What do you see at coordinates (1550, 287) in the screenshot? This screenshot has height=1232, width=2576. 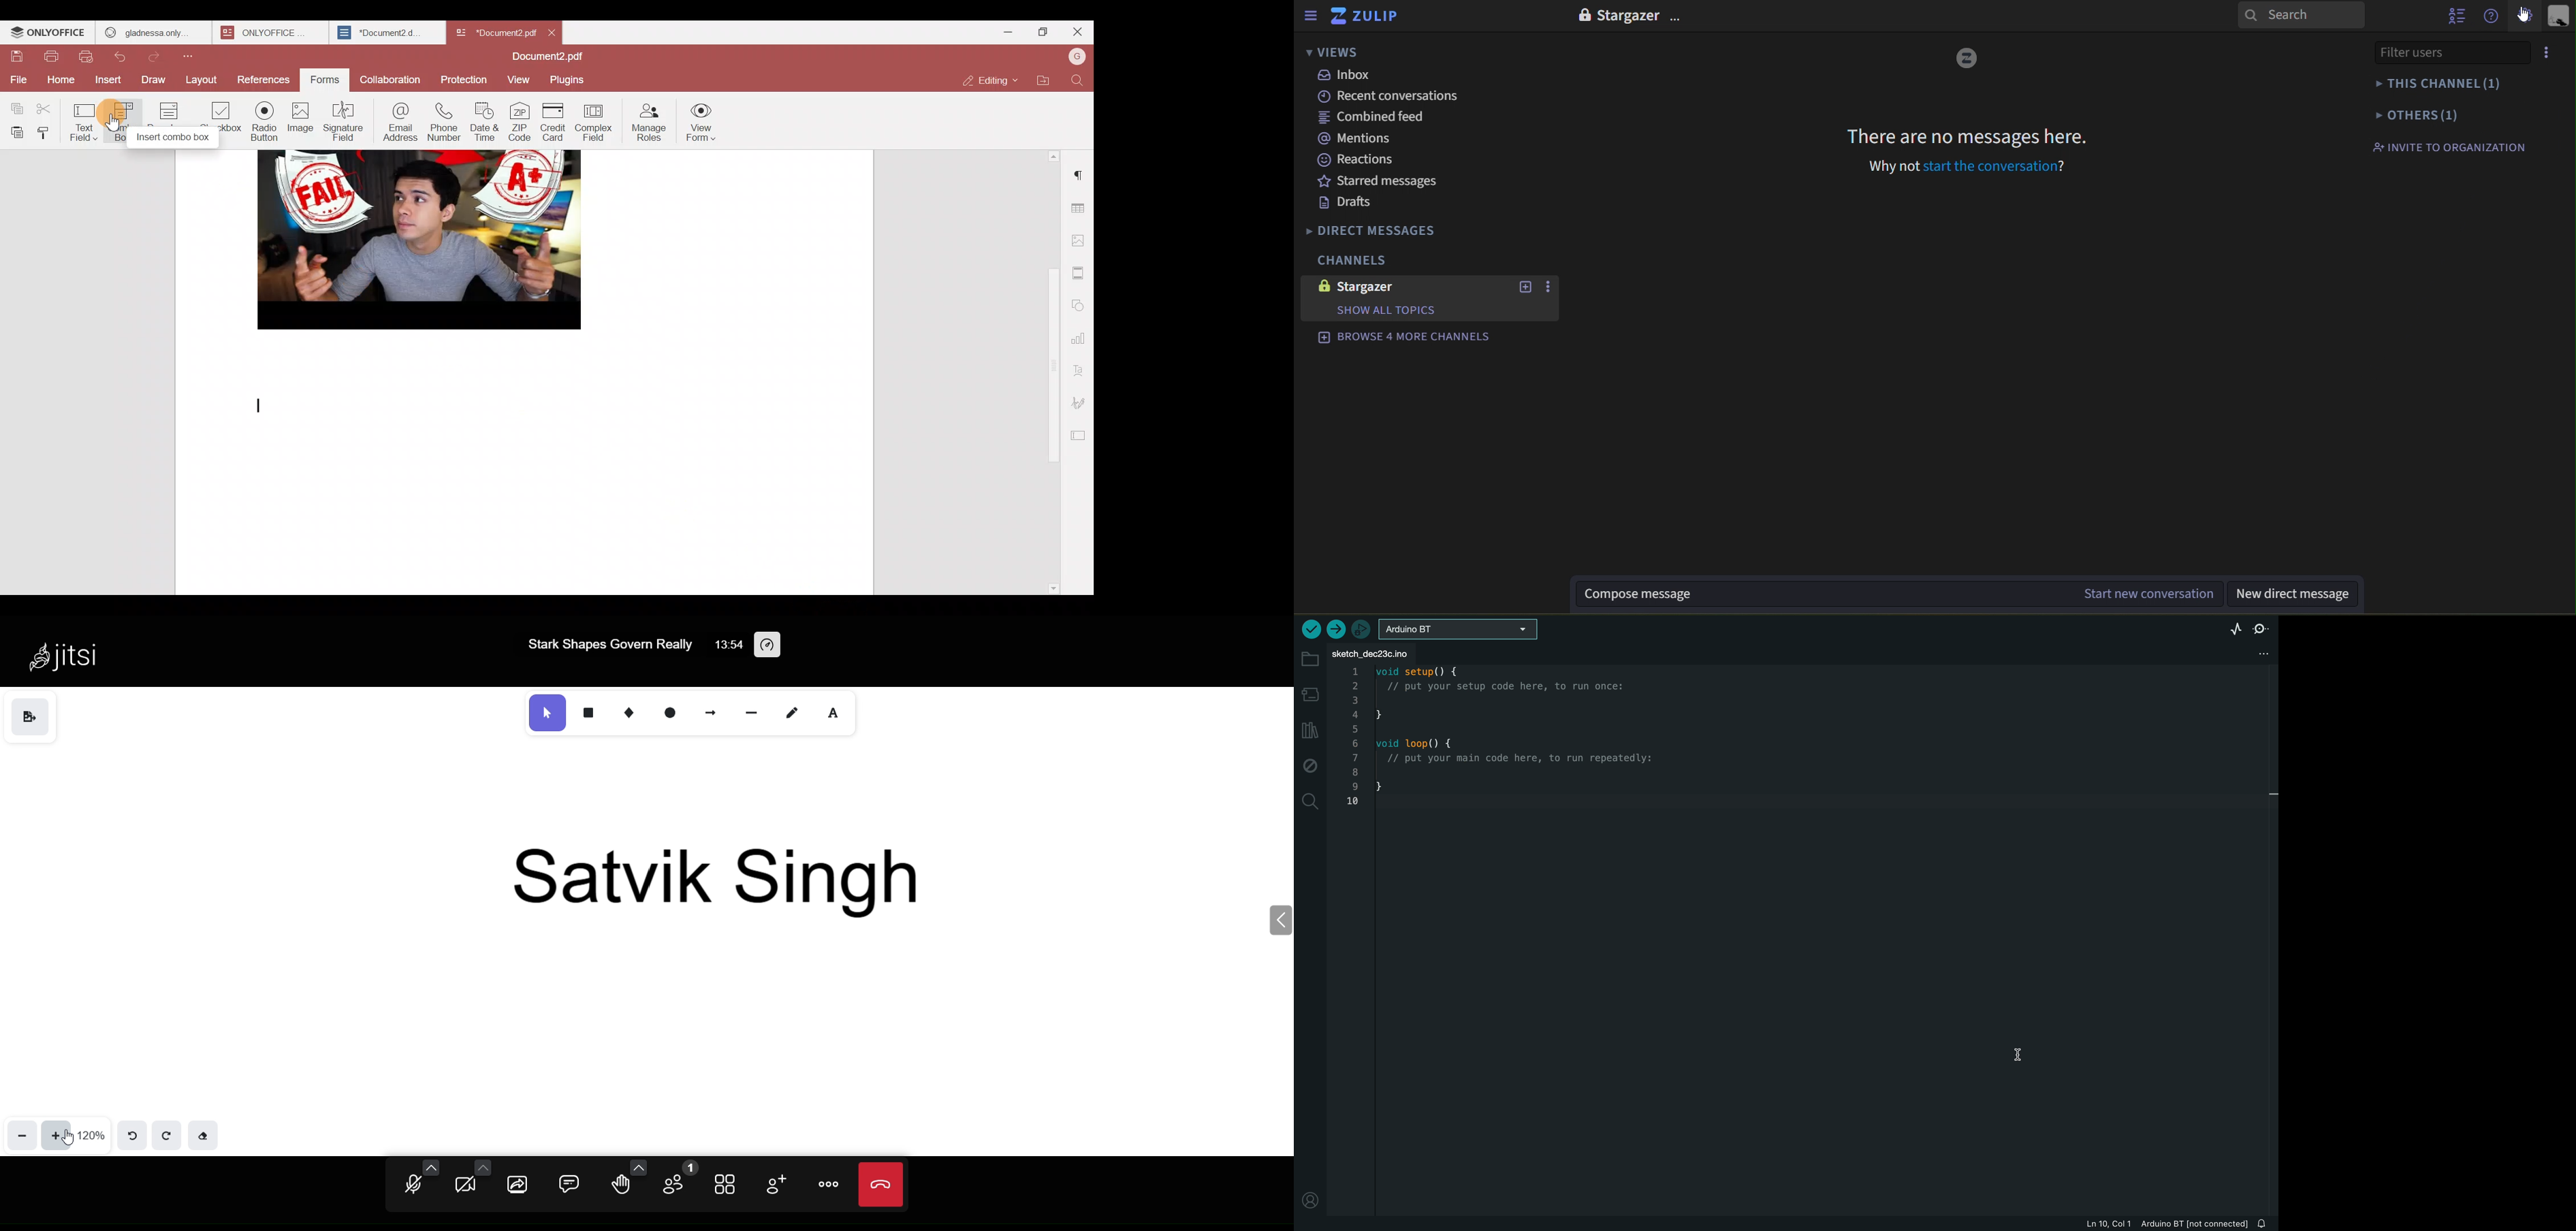 I see `options` at bounding box center [1550, 287].